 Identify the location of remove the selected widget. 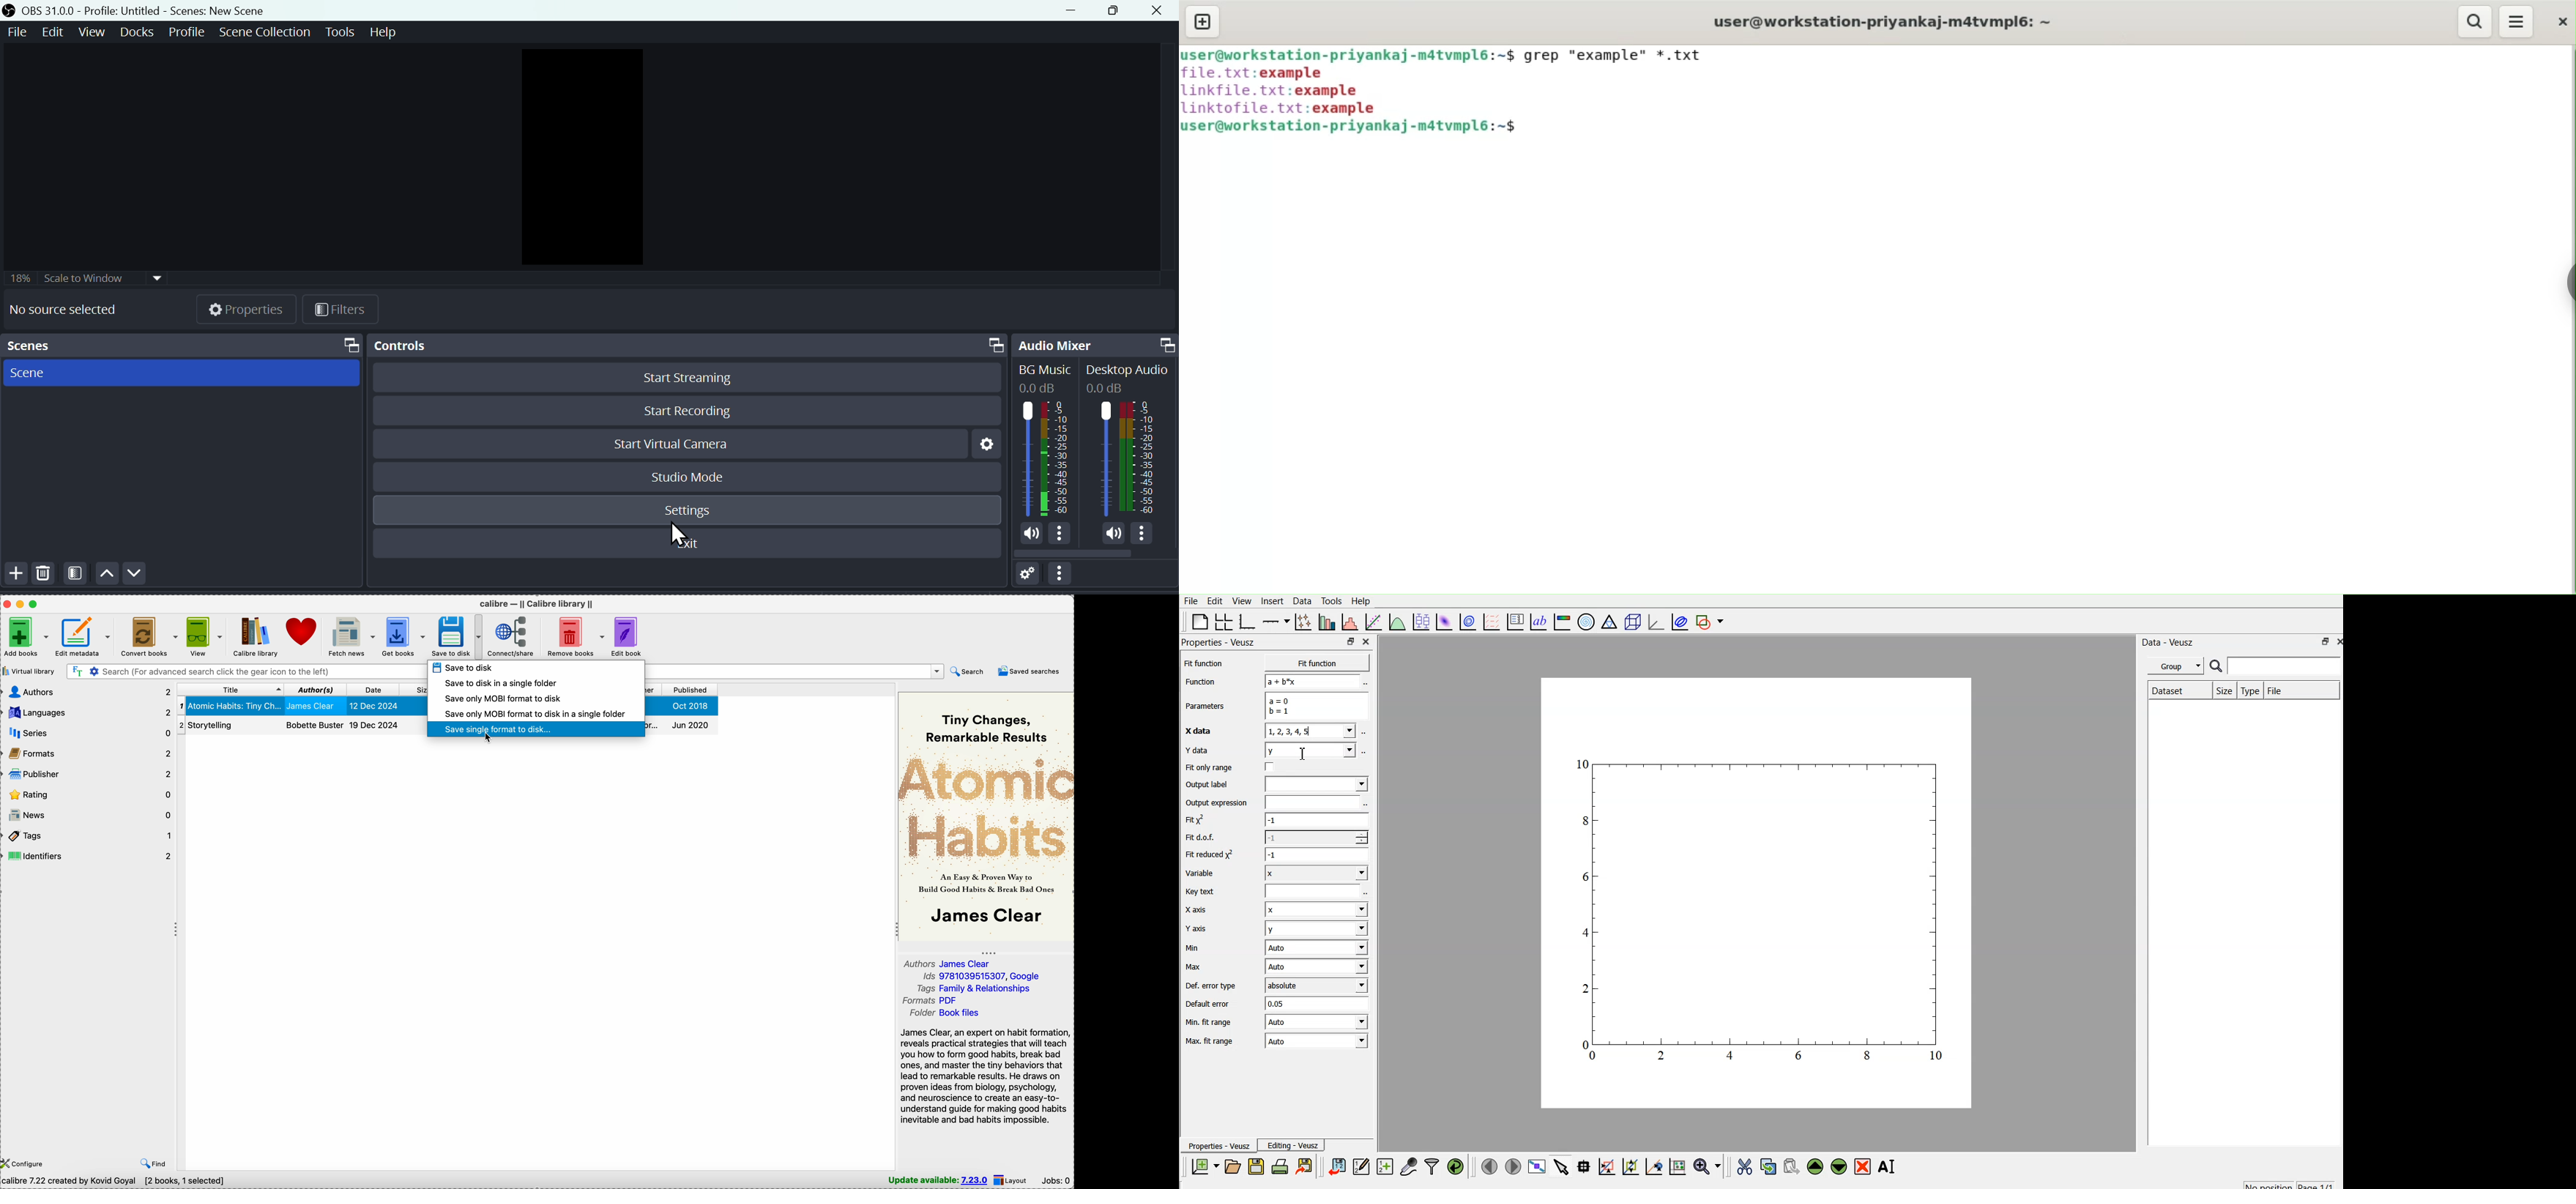
(1863, 1167).